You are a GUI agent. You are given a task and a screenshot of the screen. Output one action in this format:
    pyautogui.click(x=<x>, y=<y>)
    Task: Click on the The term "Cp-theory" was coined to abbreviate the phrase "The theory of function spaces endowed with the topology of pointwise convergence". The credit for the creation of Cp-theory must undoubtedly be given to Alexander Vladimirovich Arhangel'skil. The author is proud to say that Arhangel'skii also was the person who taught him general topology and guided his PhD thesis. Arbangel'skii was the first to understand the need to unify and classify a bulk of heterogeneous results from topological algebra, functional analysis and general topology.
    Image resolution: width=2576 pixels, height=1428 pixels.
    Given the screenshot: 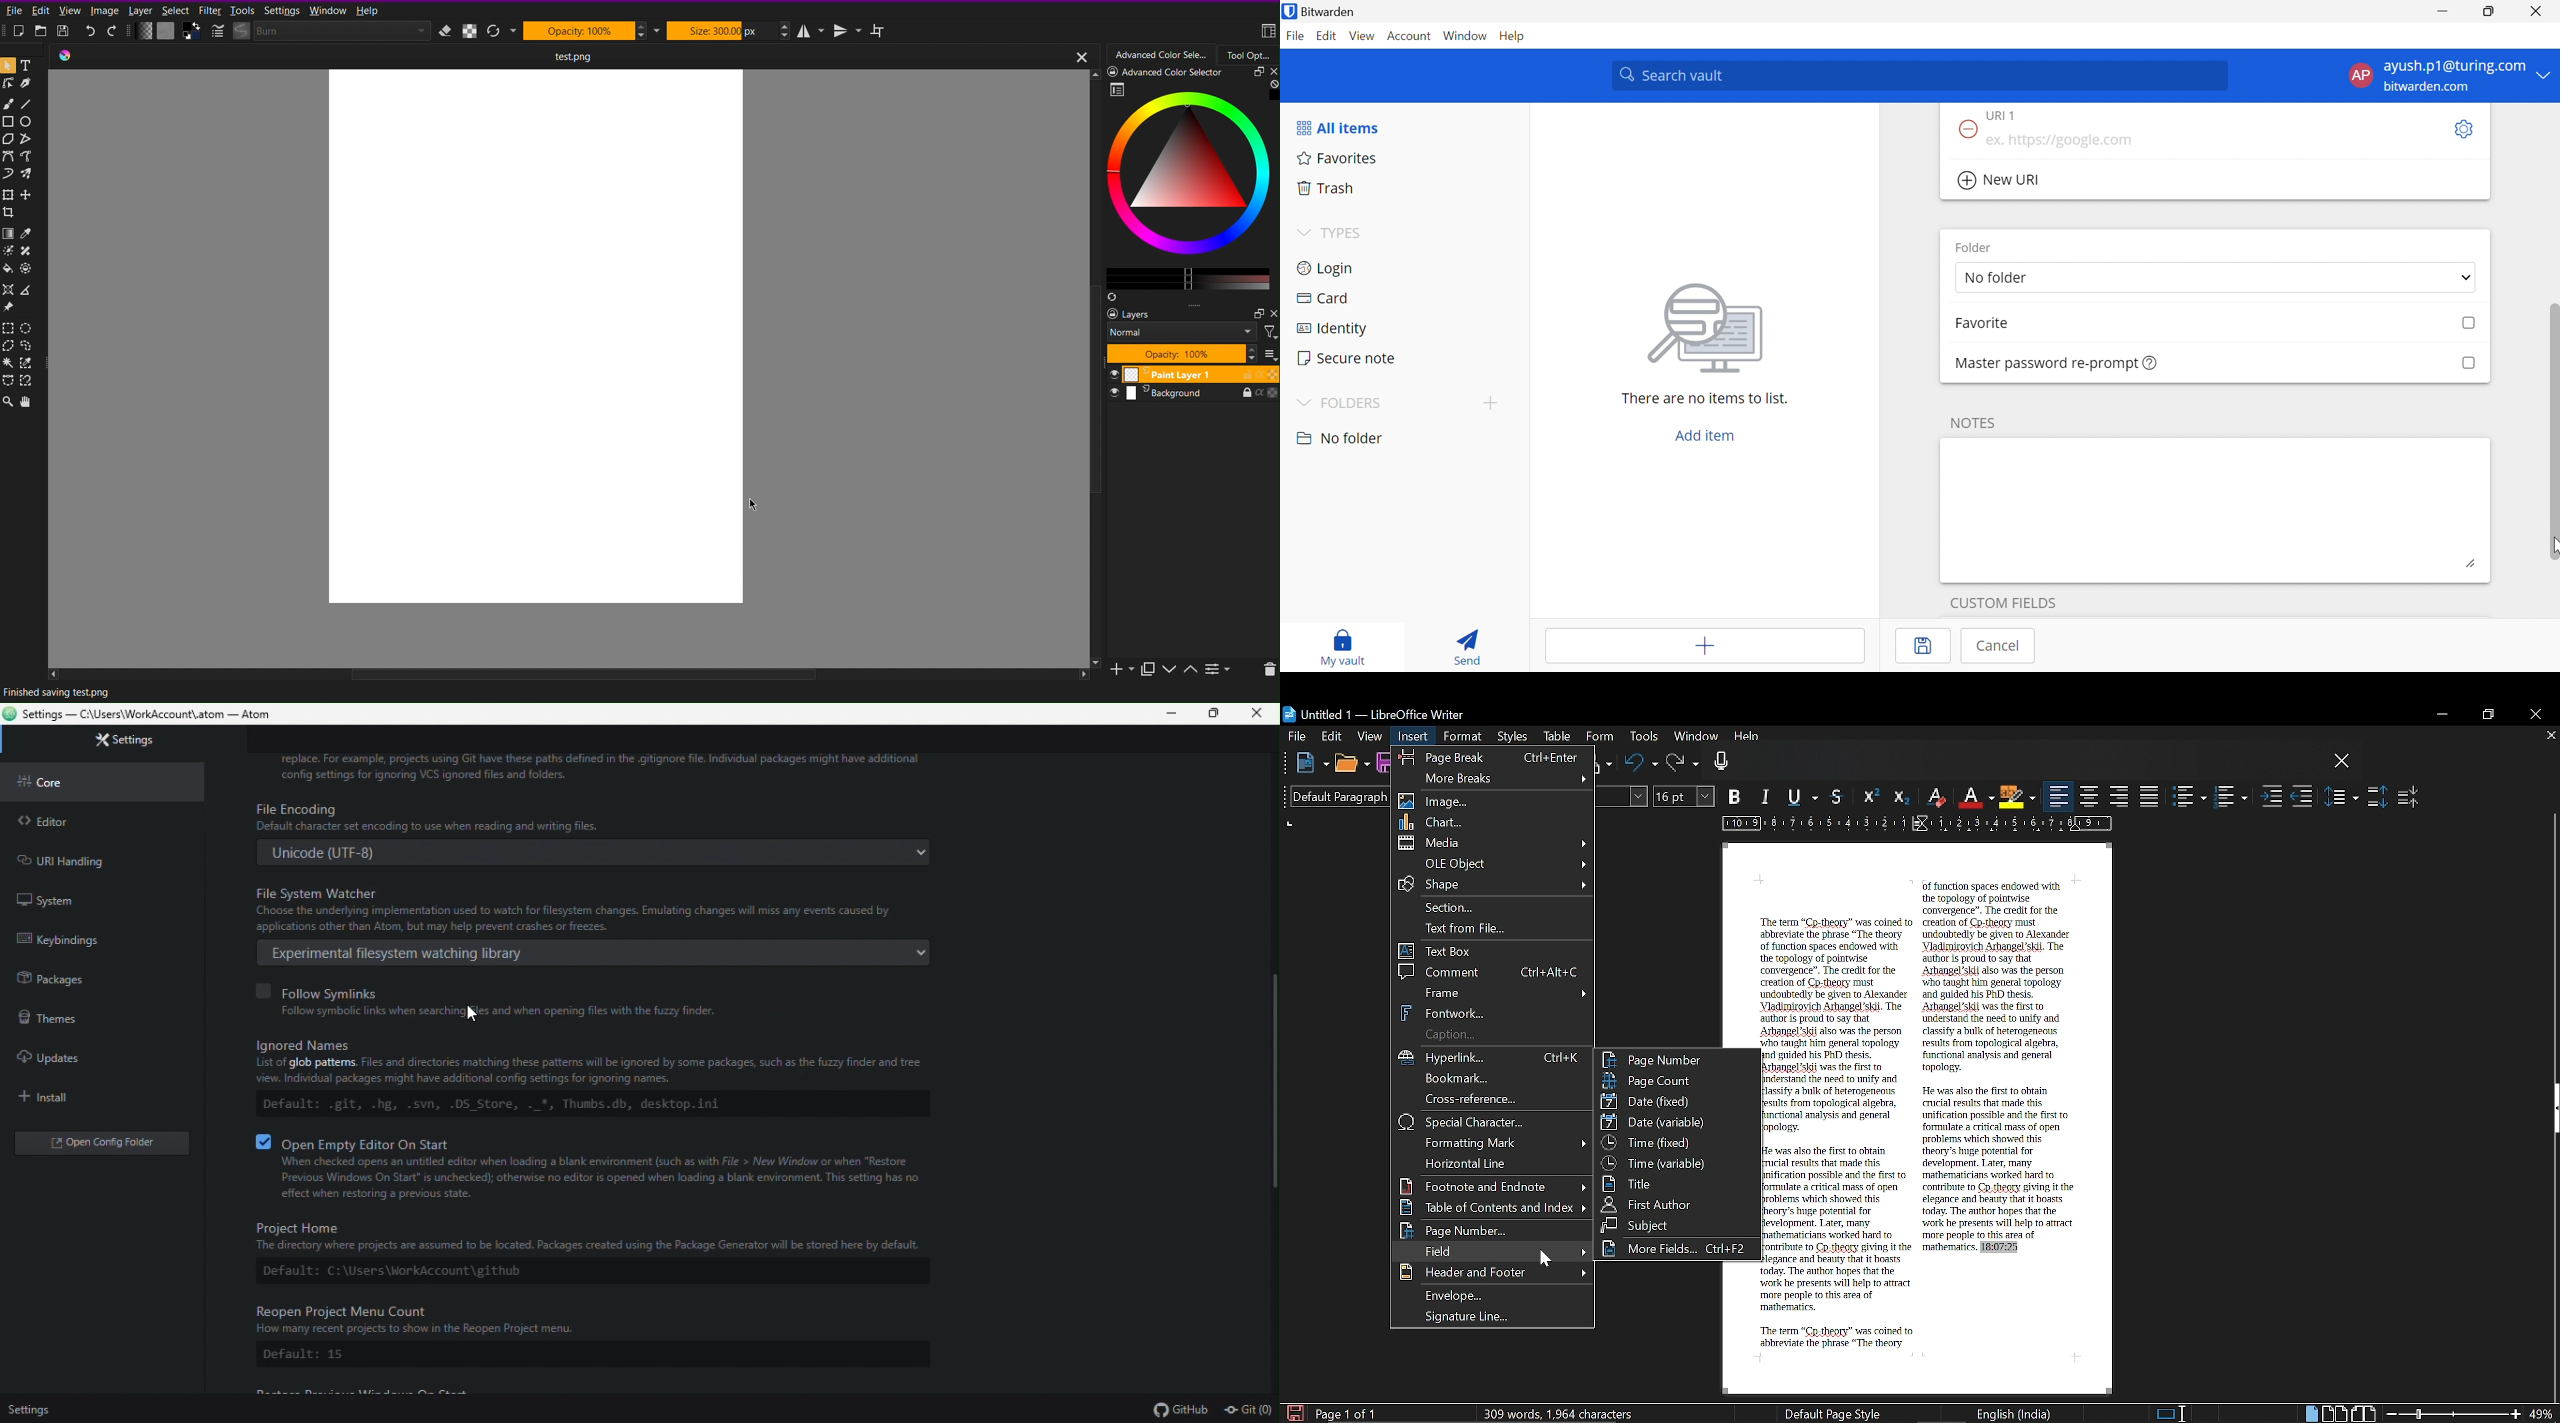 What is the action you would take?
    pyautogui.click(x=1840, y=1025)
    